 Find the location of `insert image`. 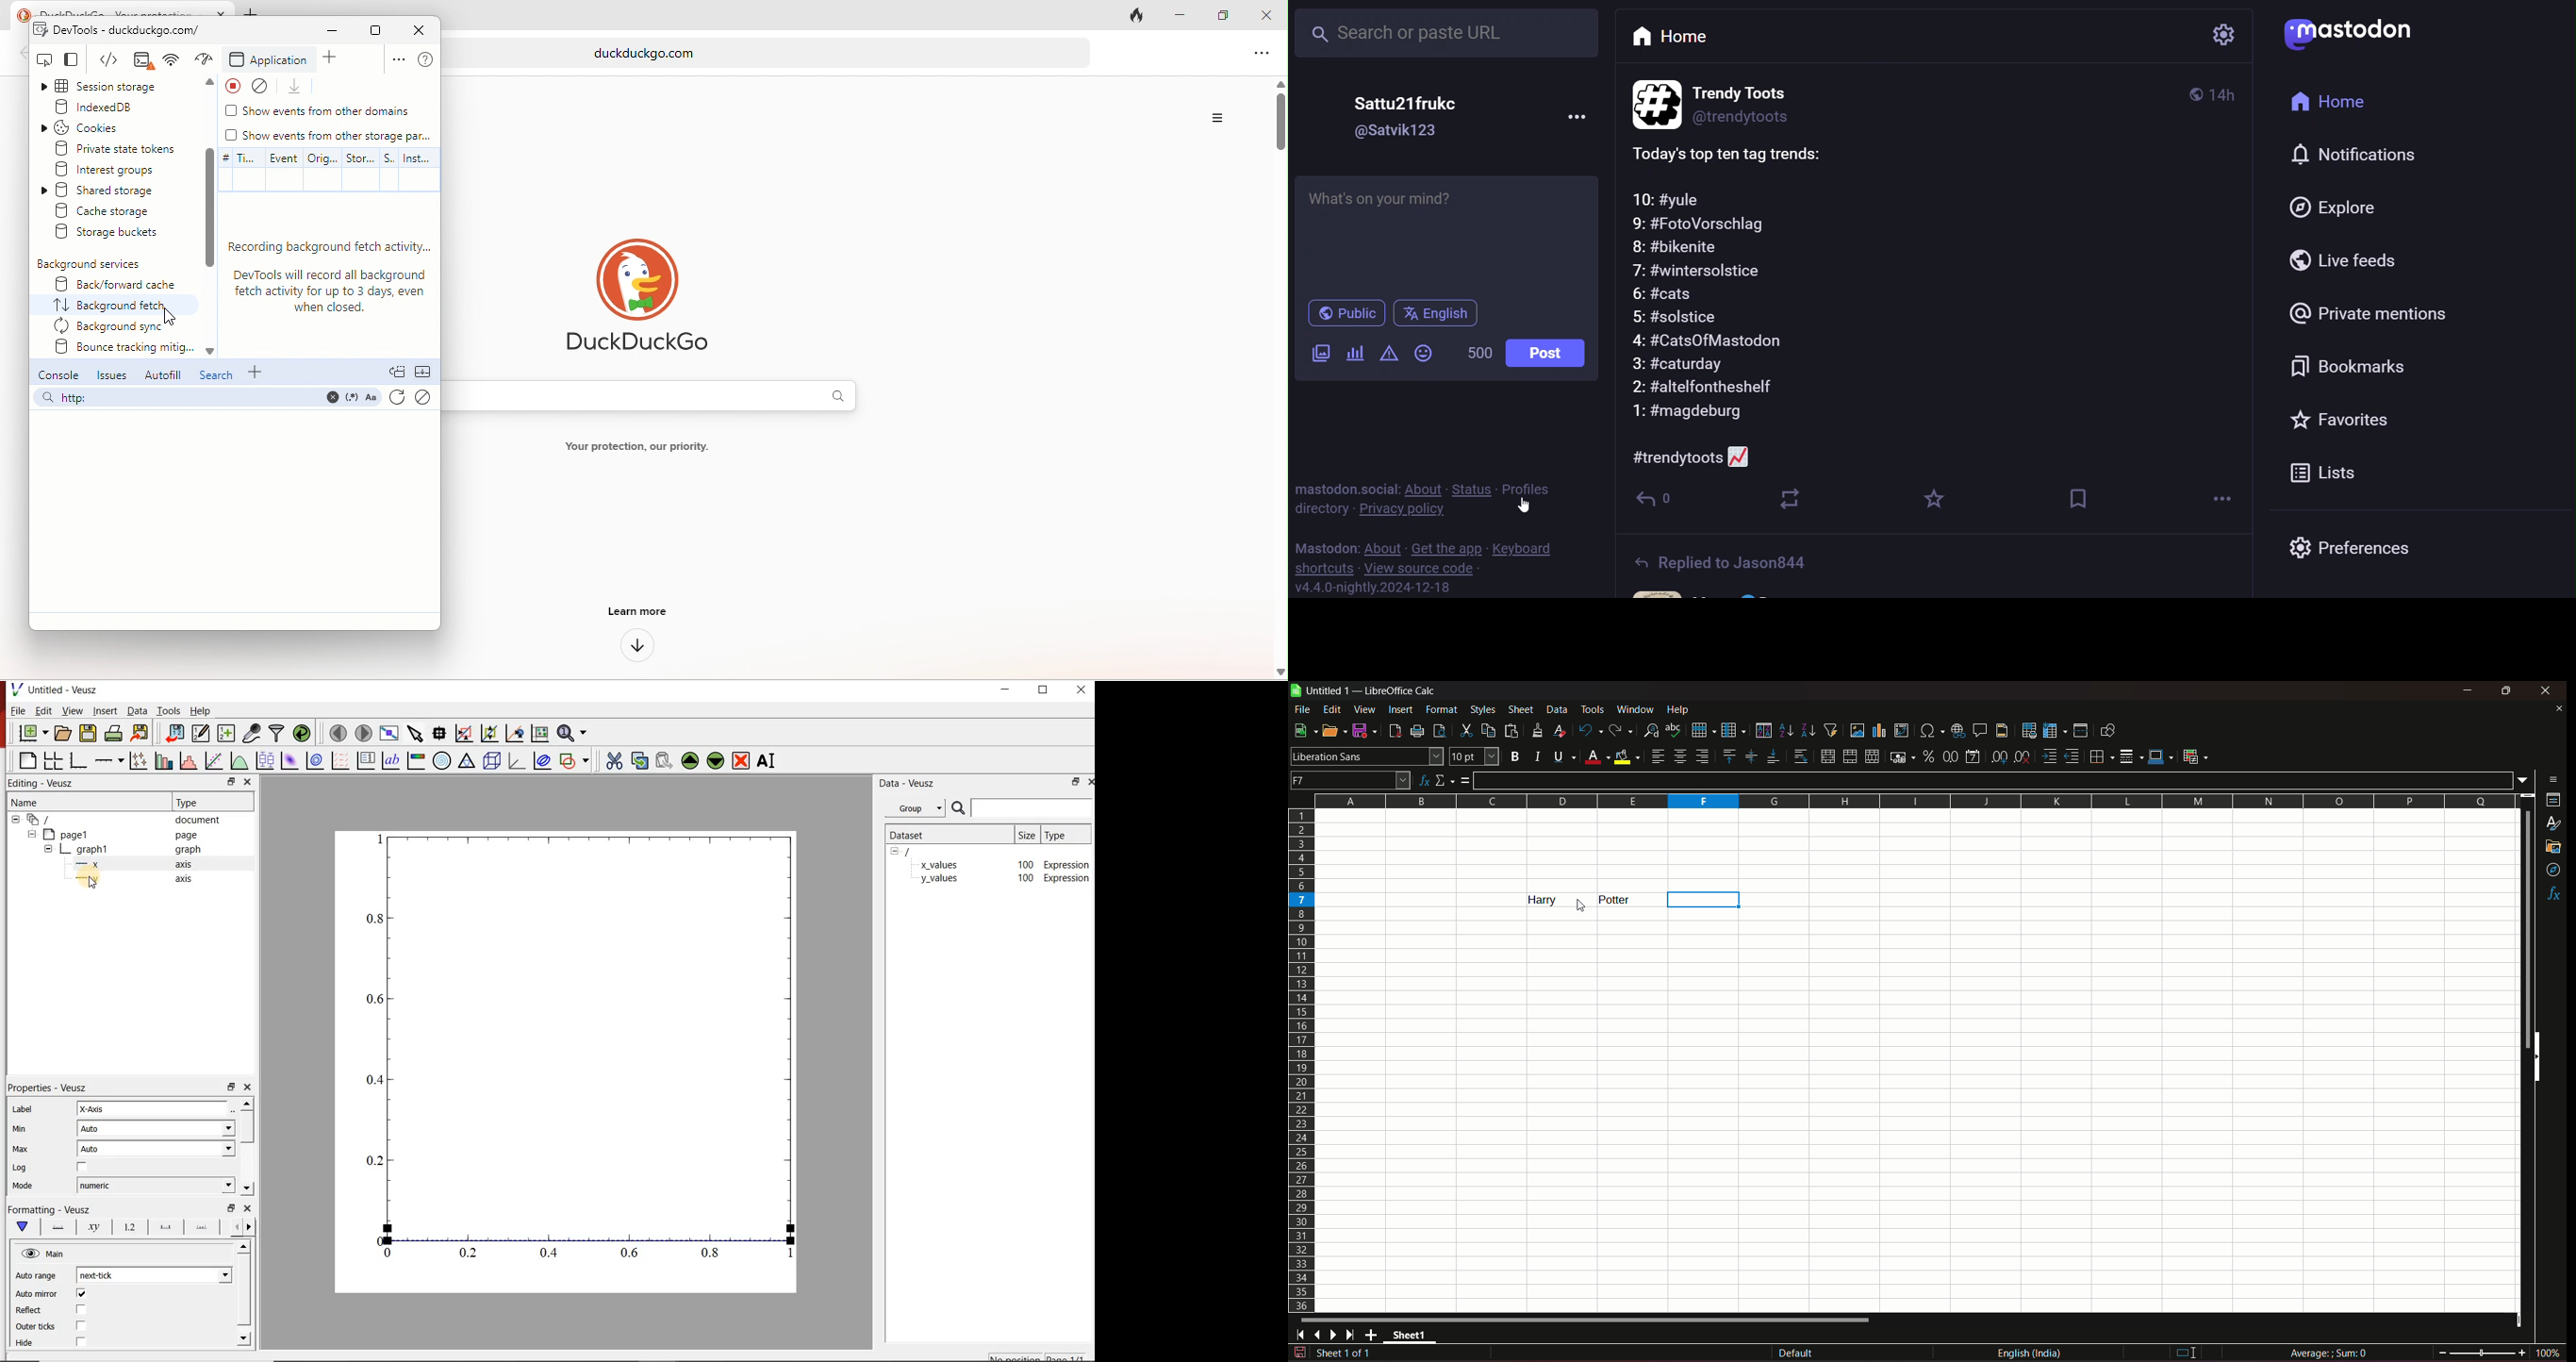

insert image is located at coordinates (1857, 730).